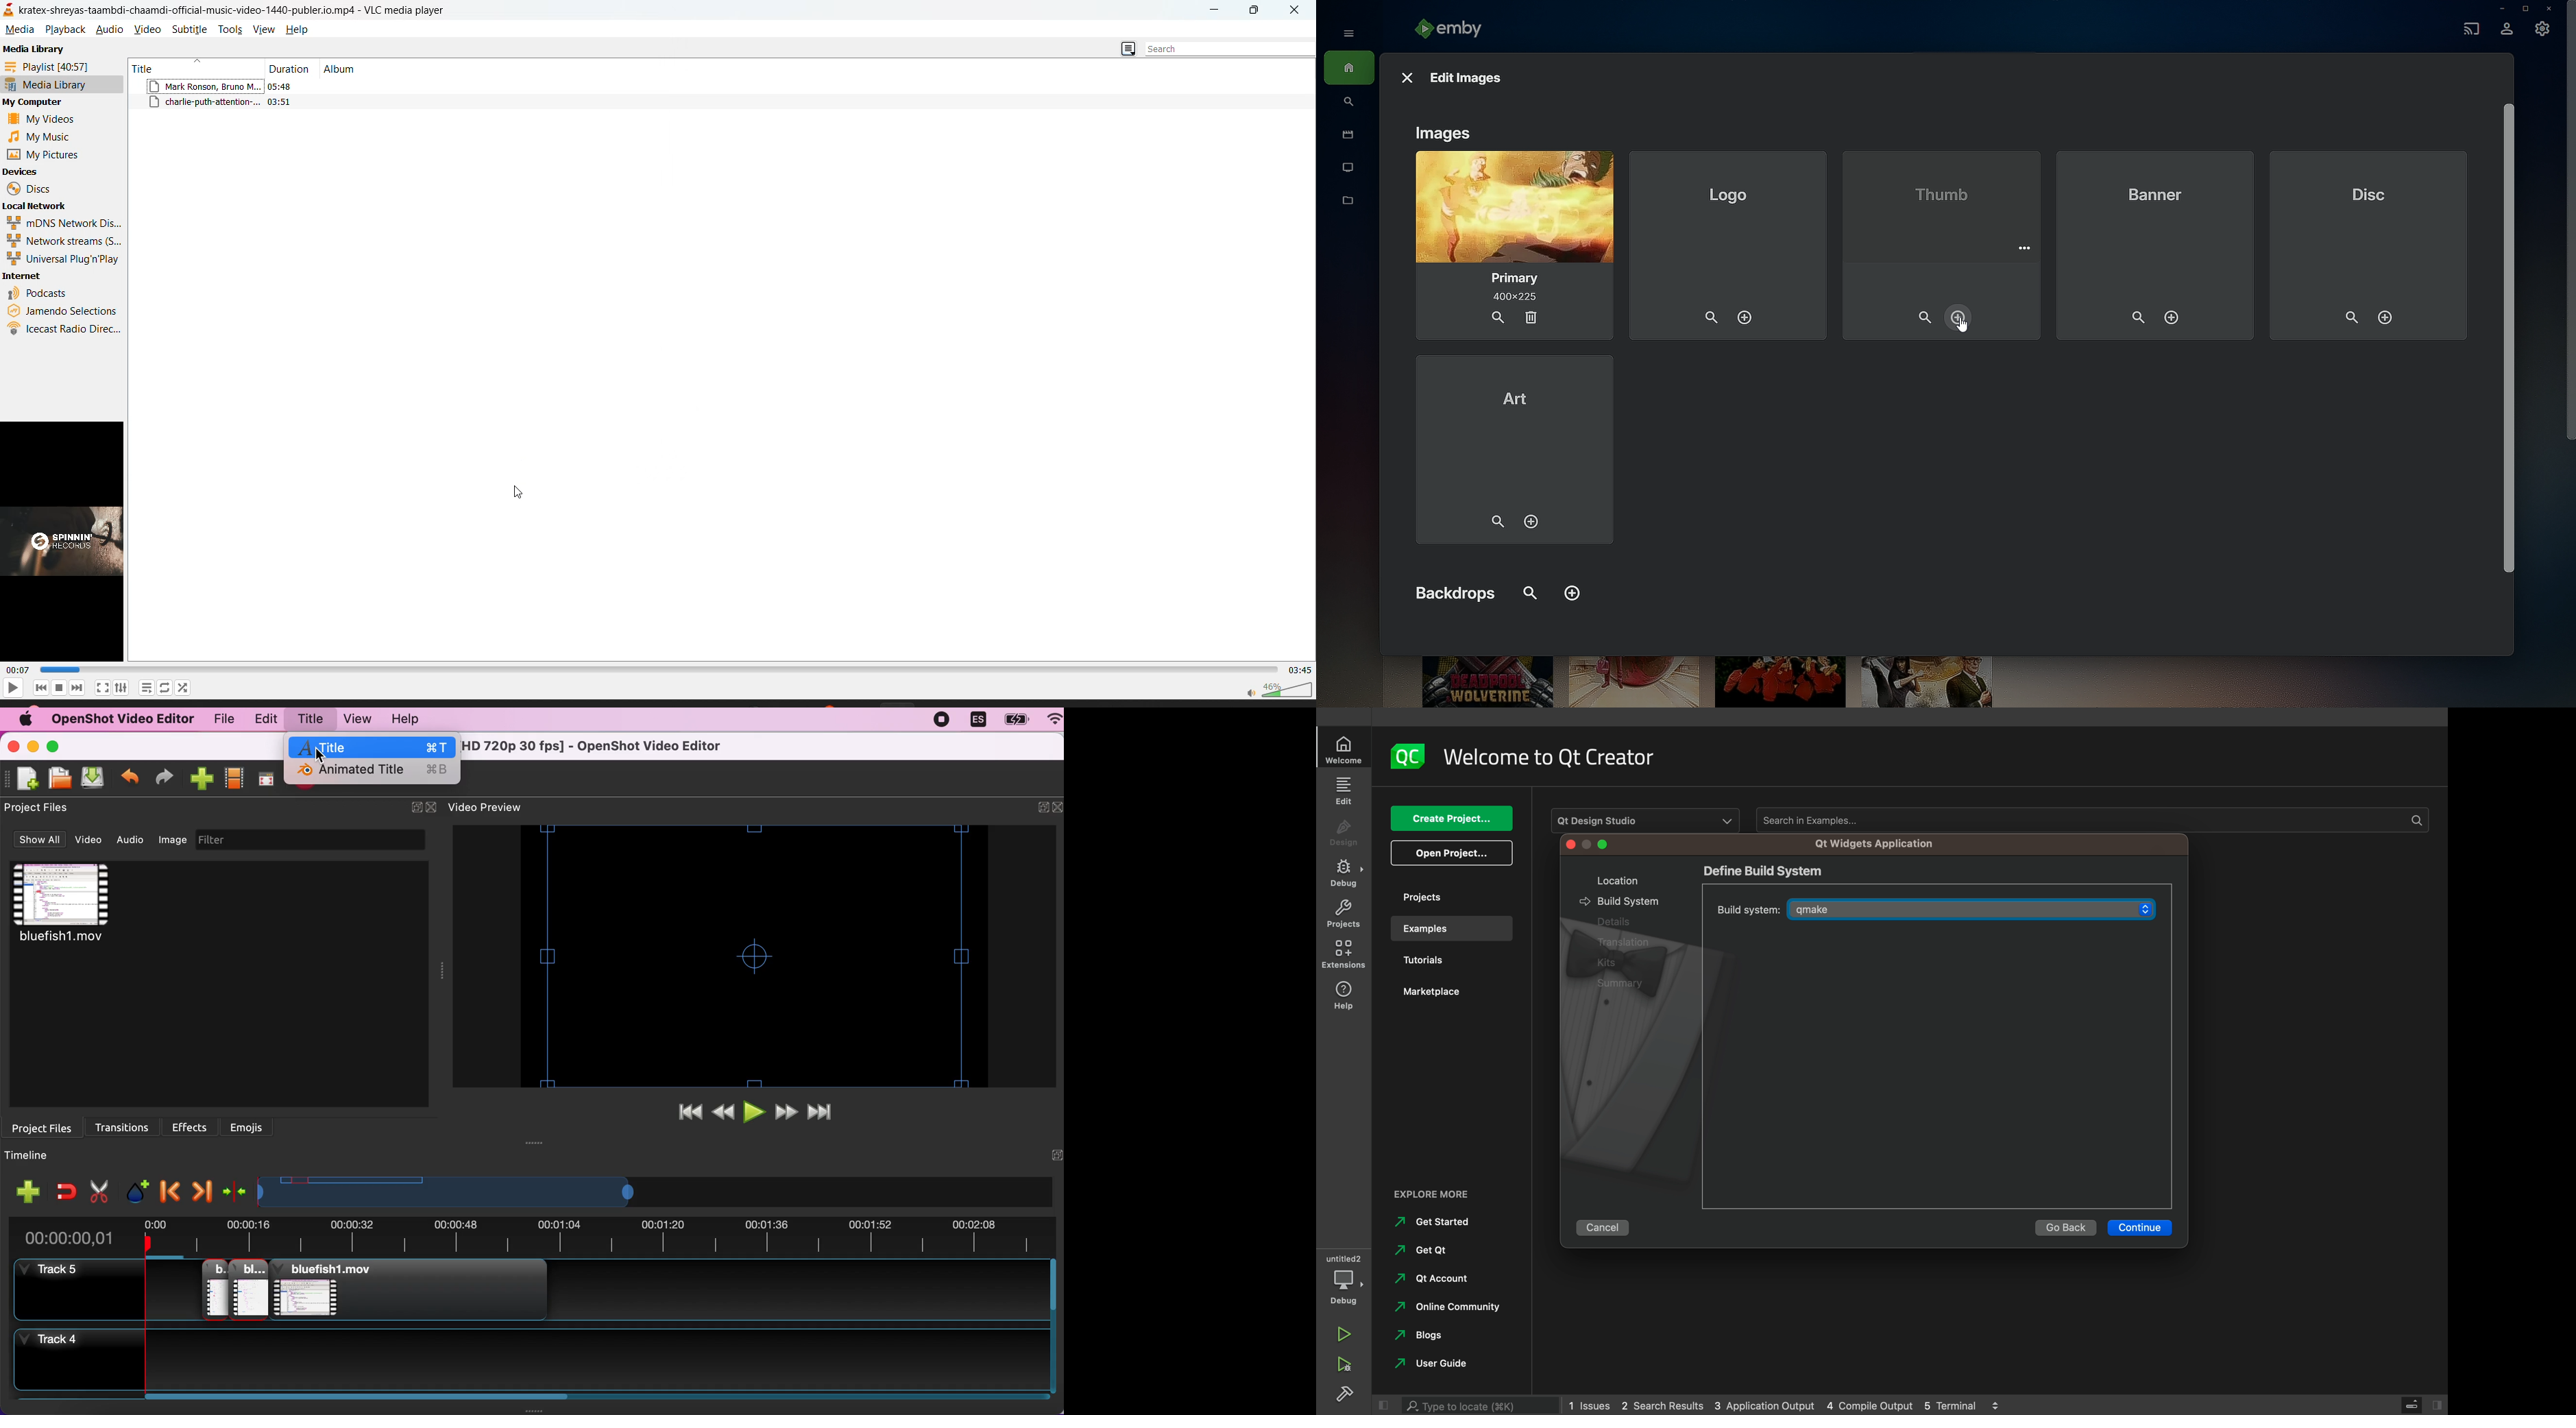 The height and width of the screenshot is (1428, 2576). I want to click on Images, so click(1445, 134).